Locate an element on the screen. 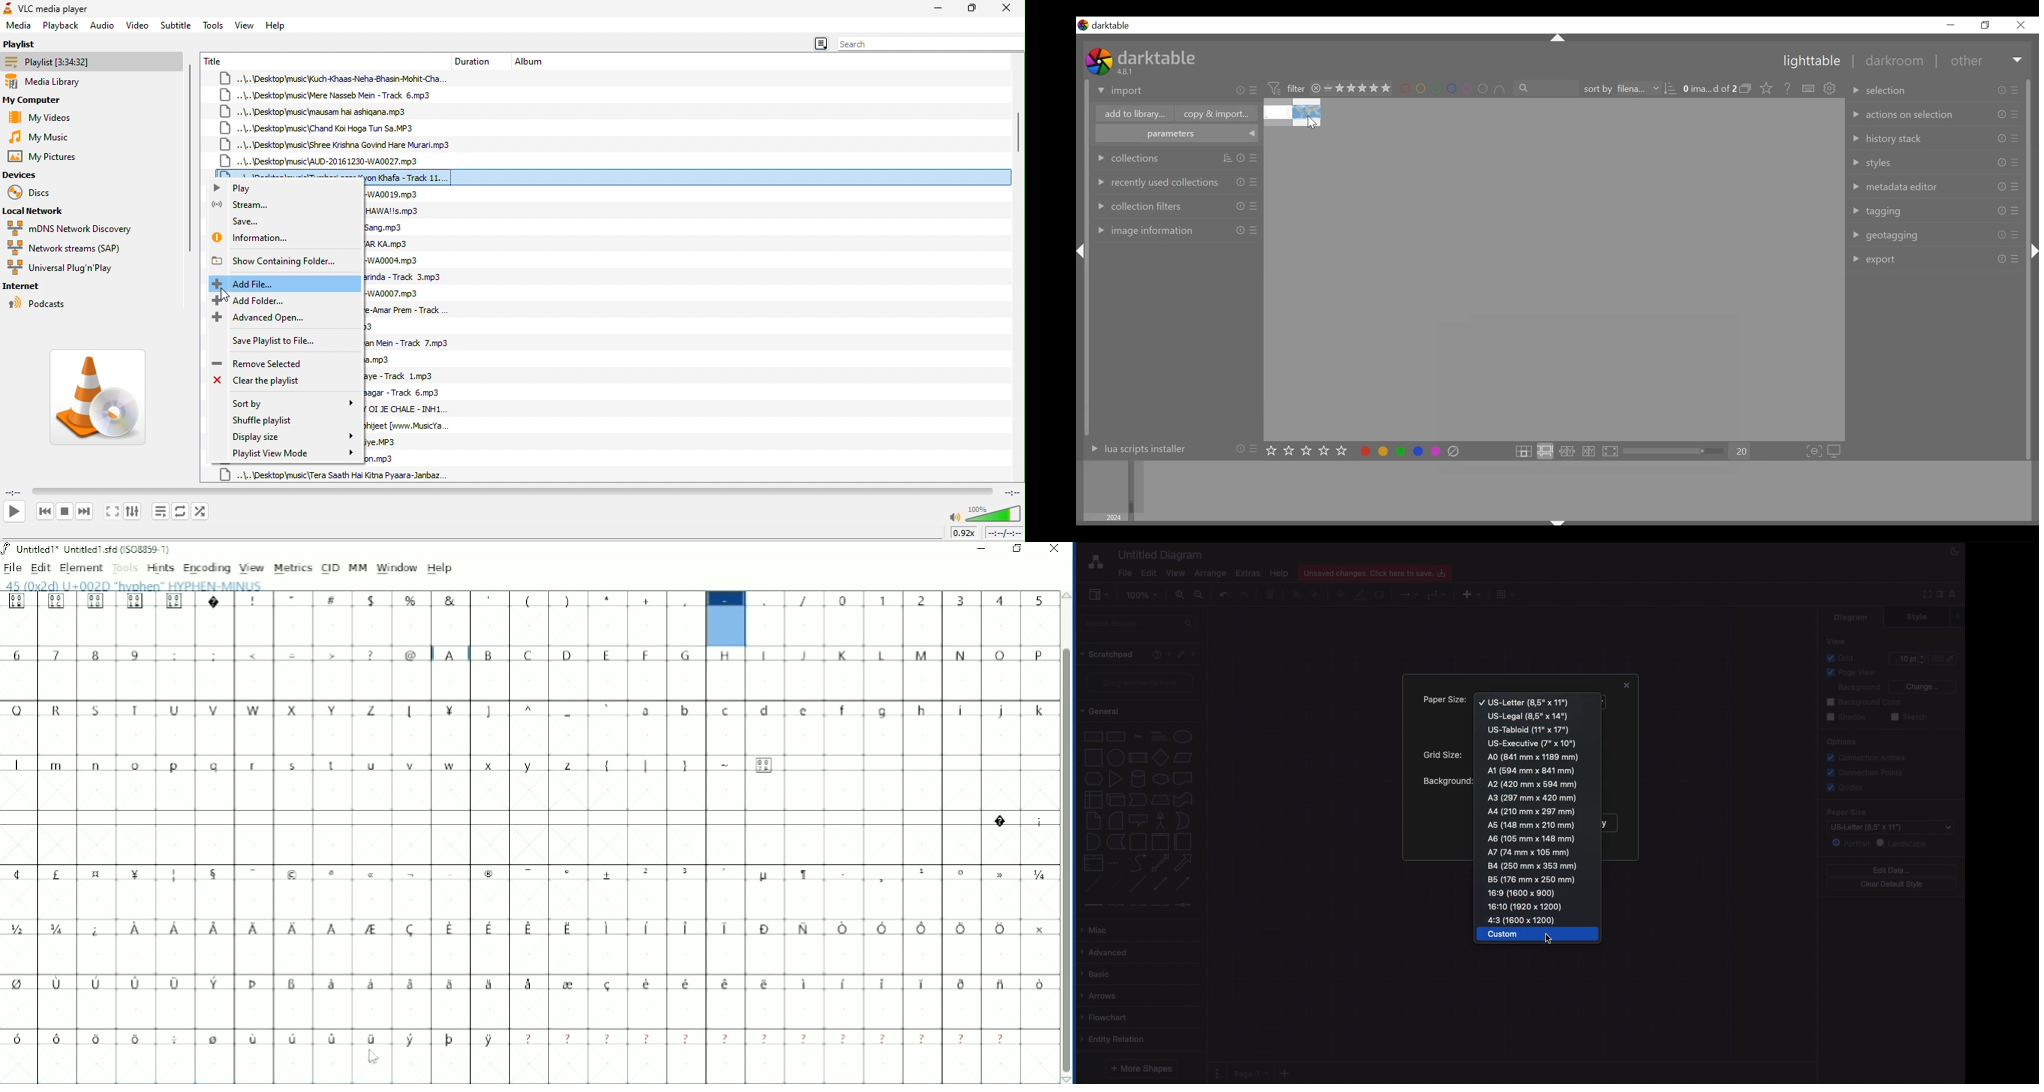 This screenshot has height=1092, width=2044. List is located at coordinates (1092, 863).